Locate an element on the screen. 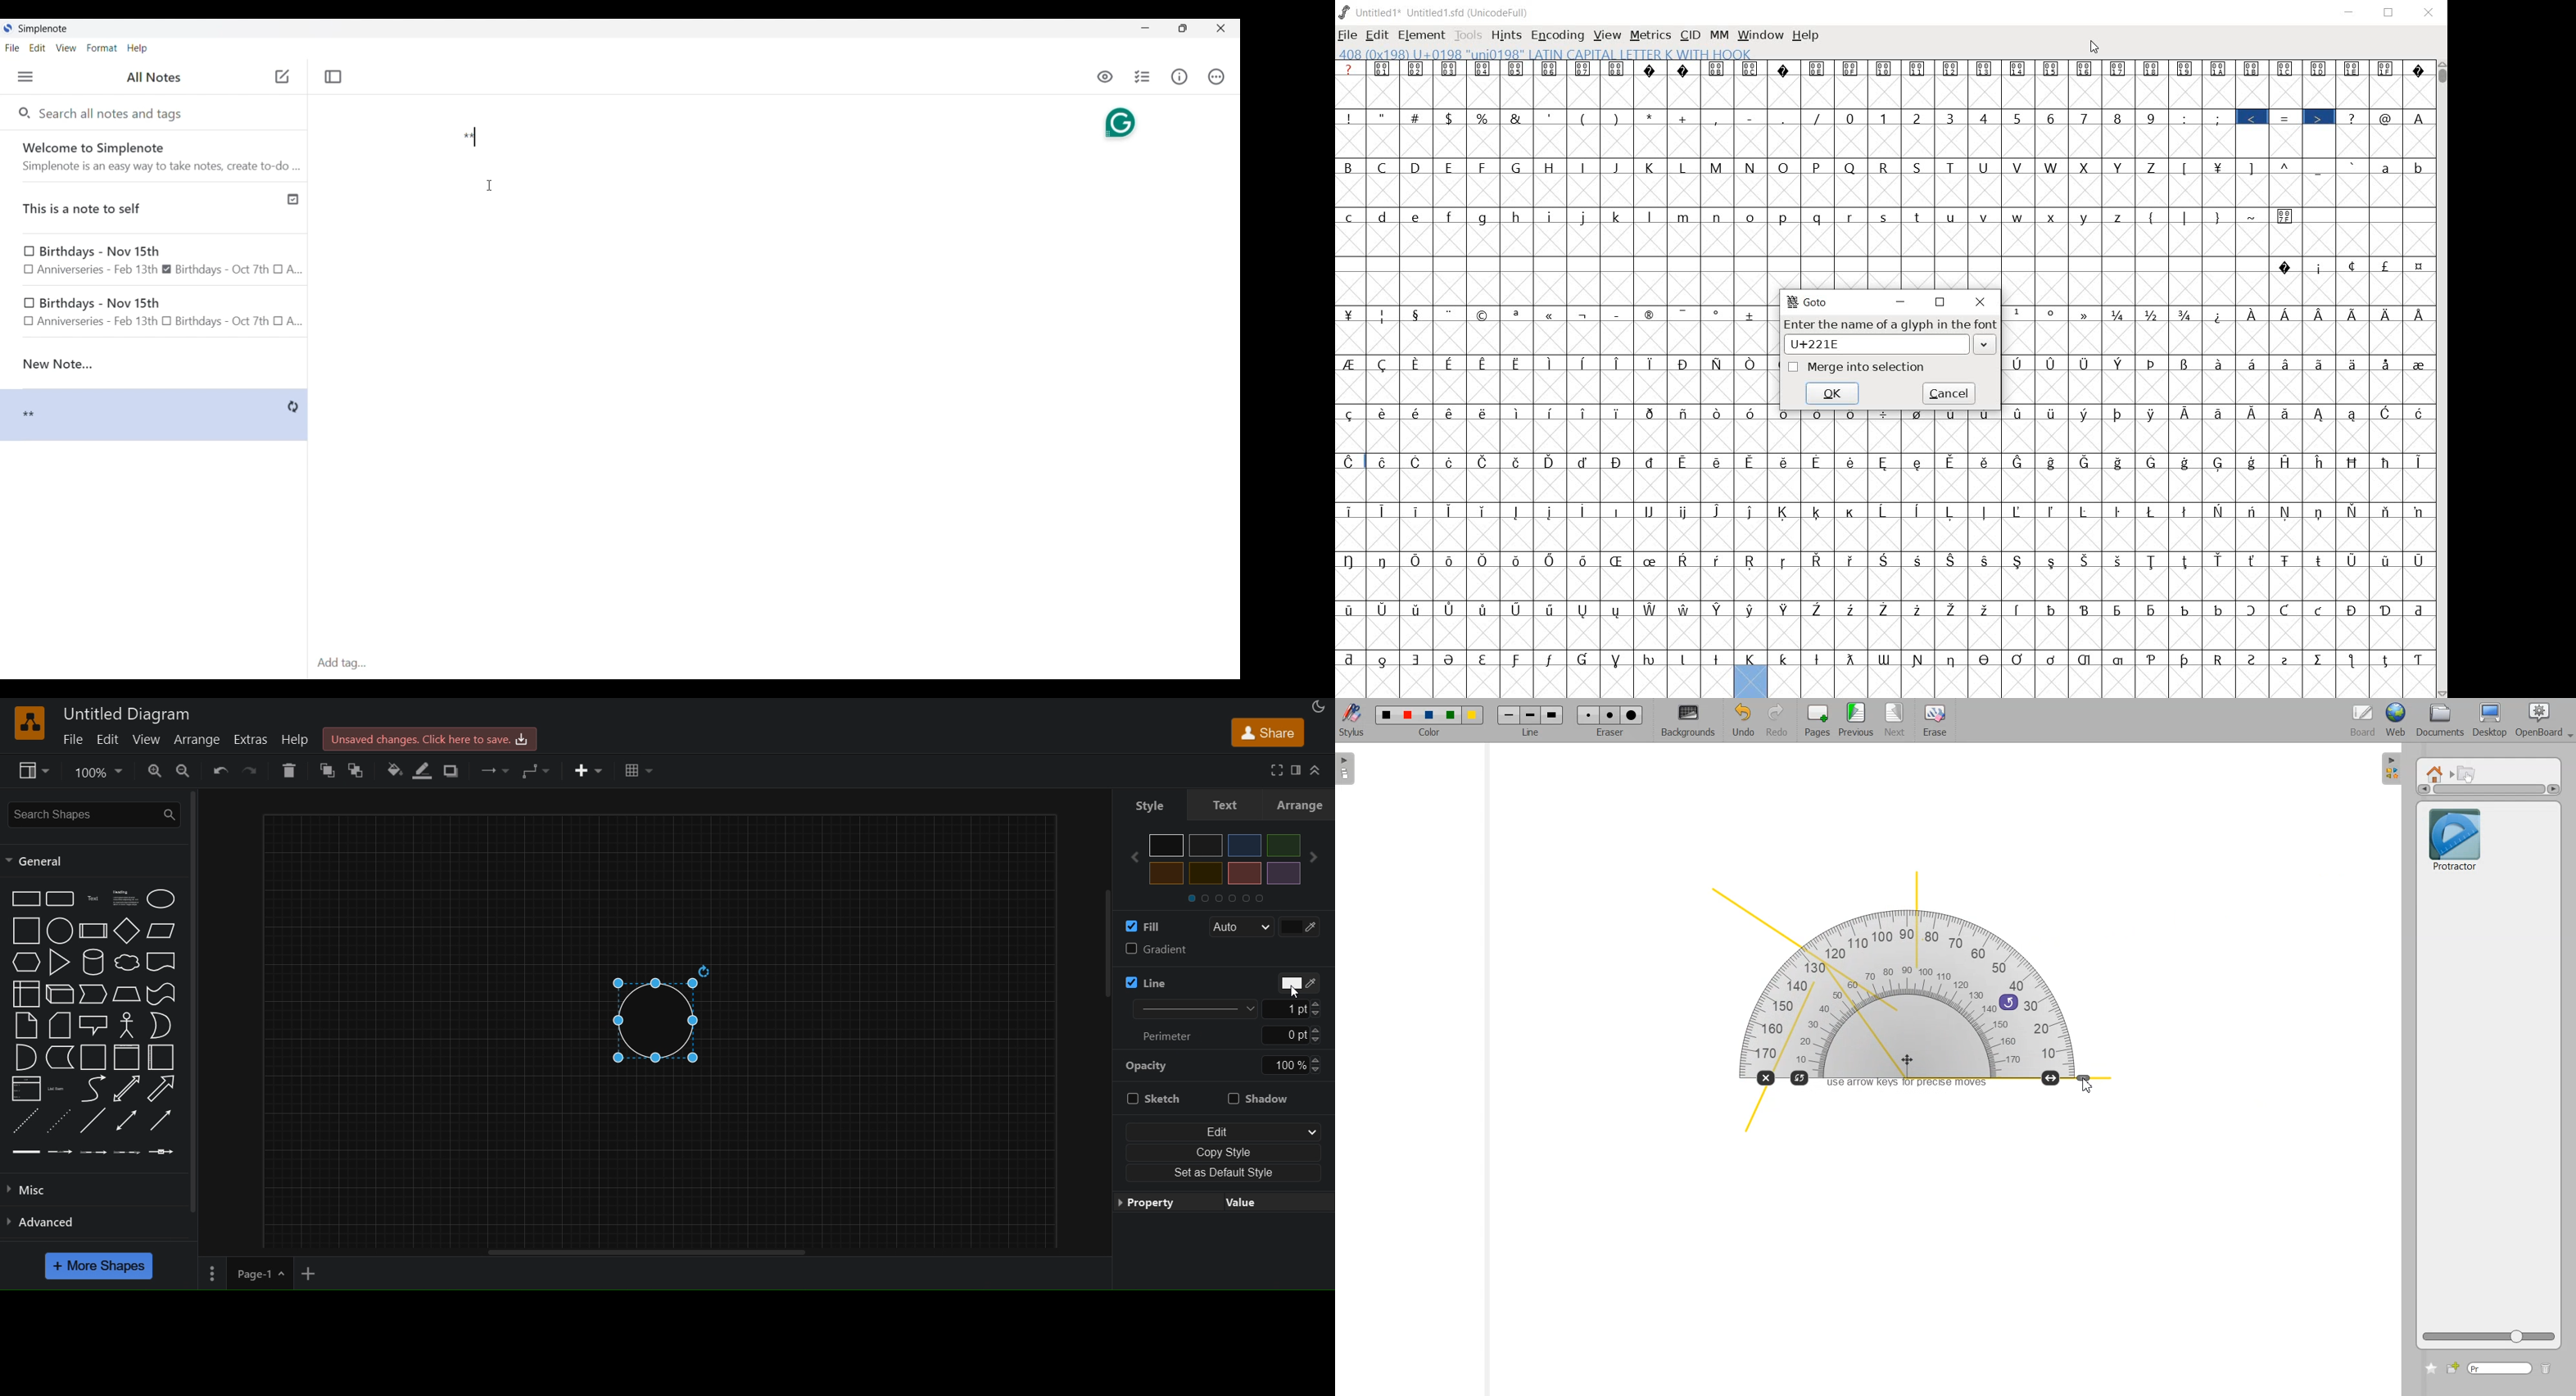 The height and width of the screenshot is (1400, 2576). set as default style is located at coordinates (1225, 1174).